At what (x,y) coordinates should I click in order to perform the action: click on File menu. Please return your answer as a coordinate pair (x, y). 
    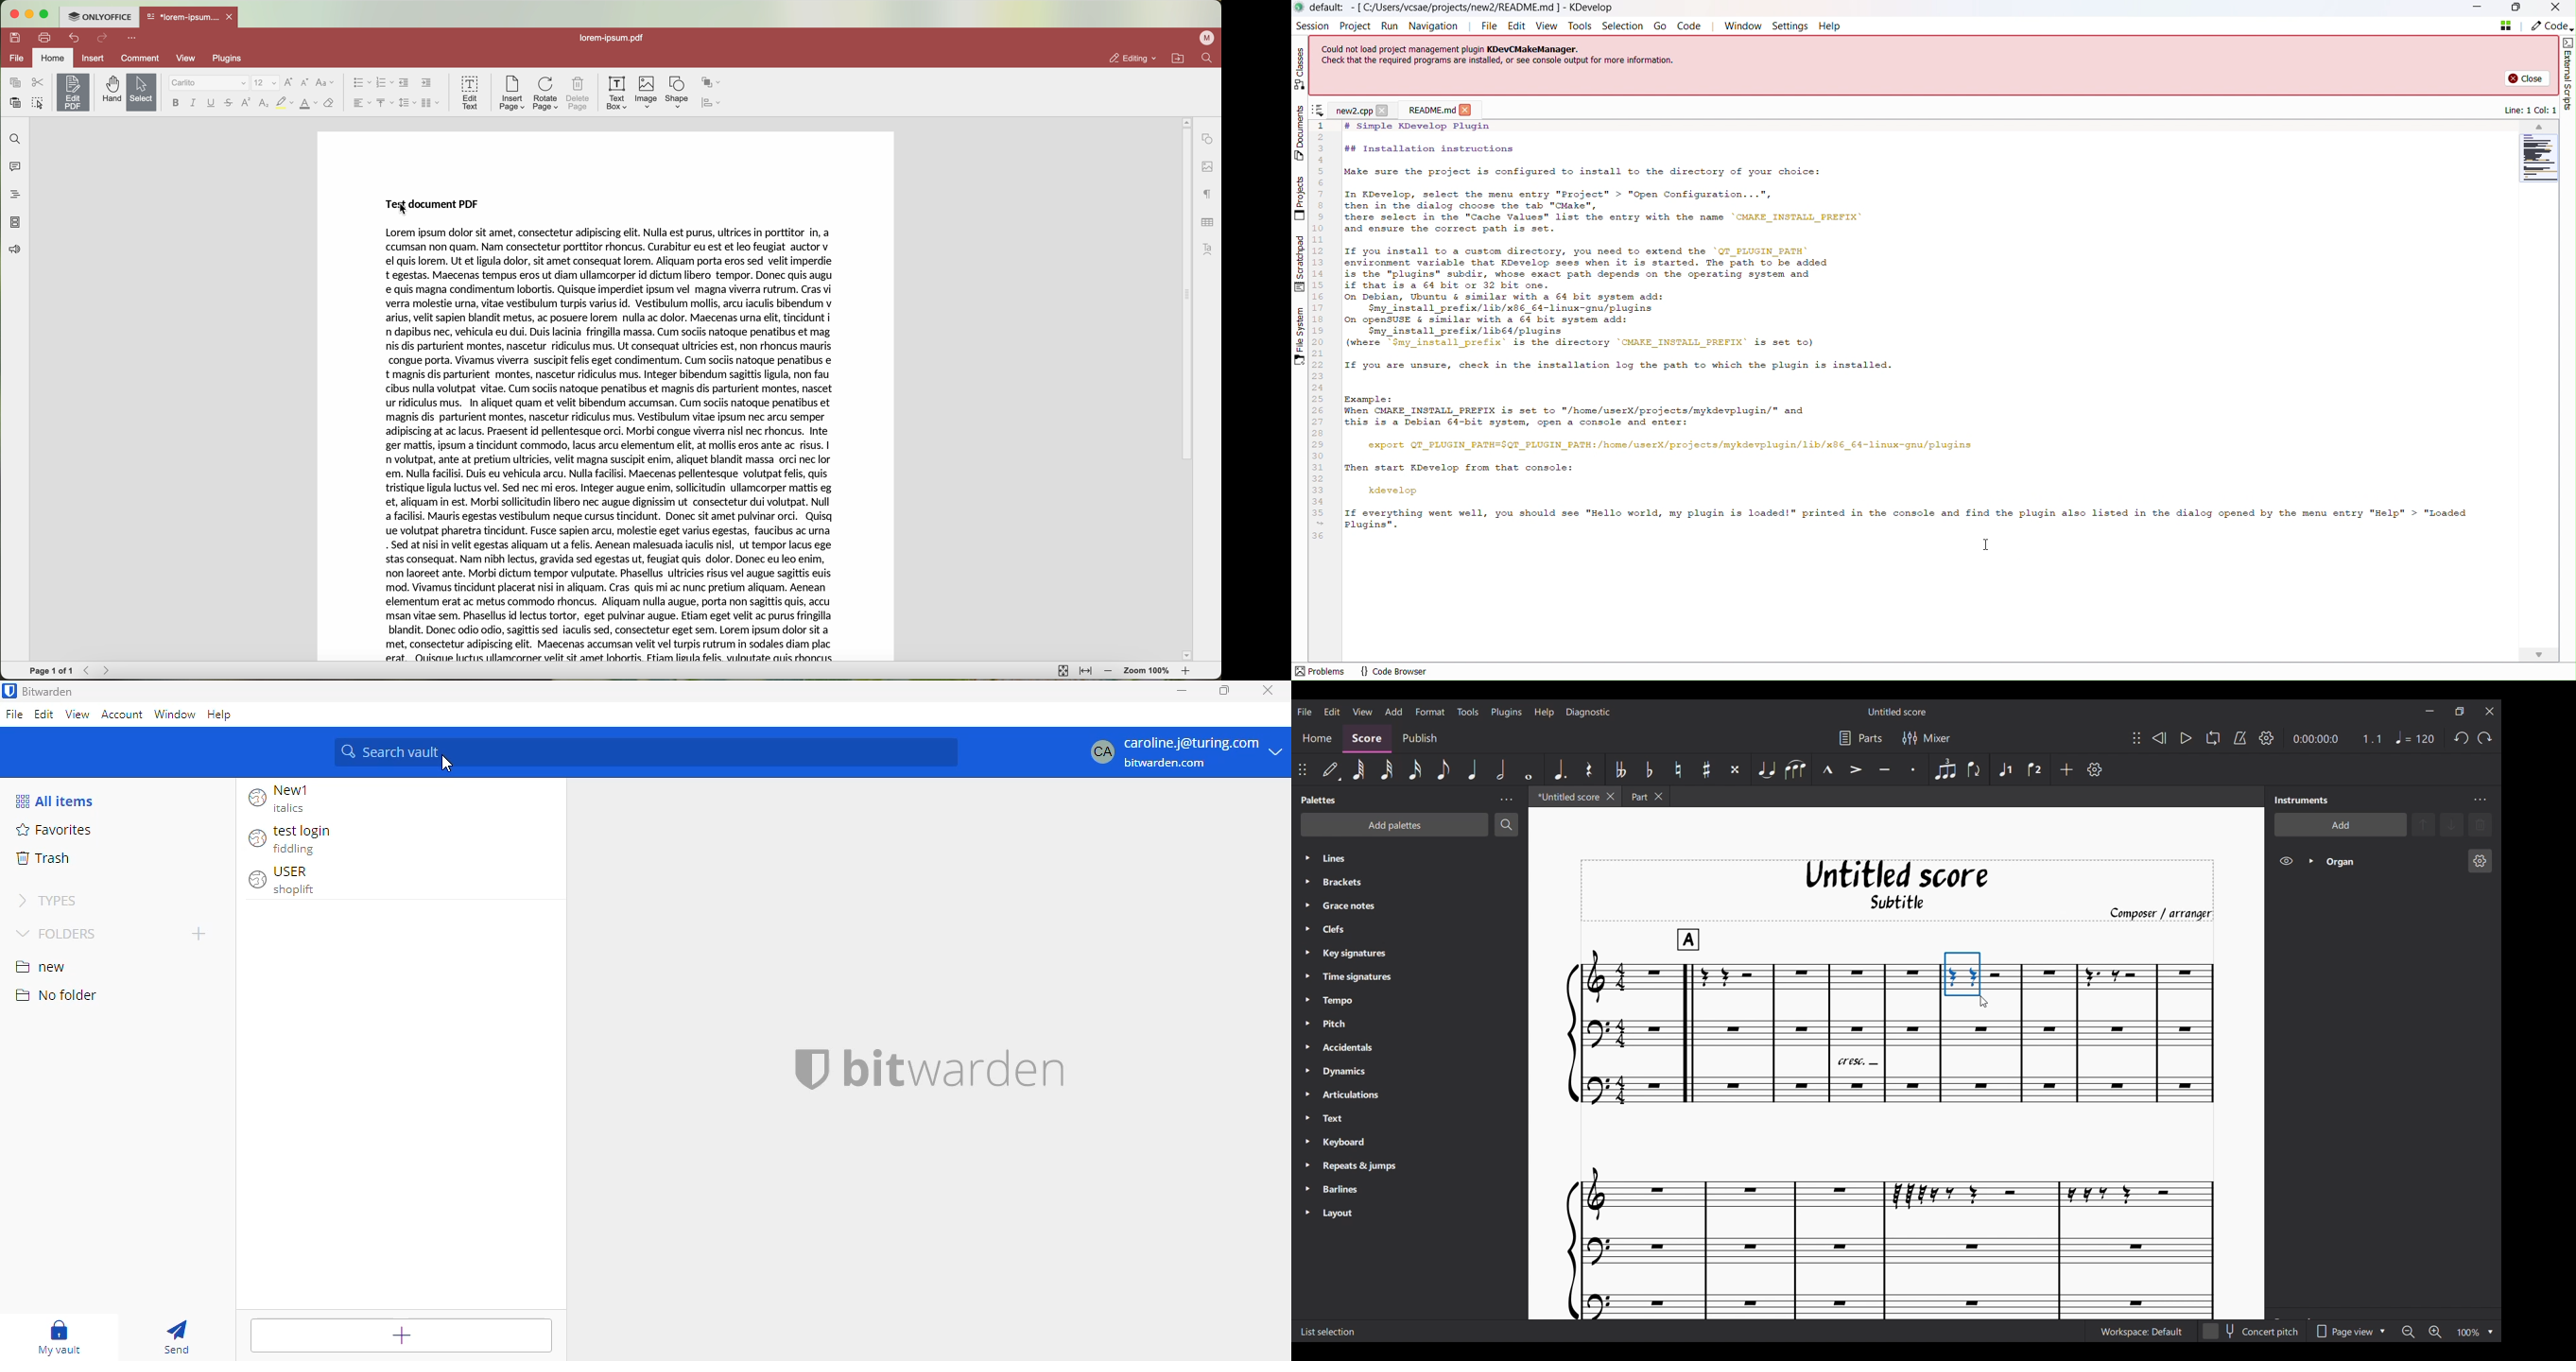
    Looking at the image, I should click on (1304, 710).